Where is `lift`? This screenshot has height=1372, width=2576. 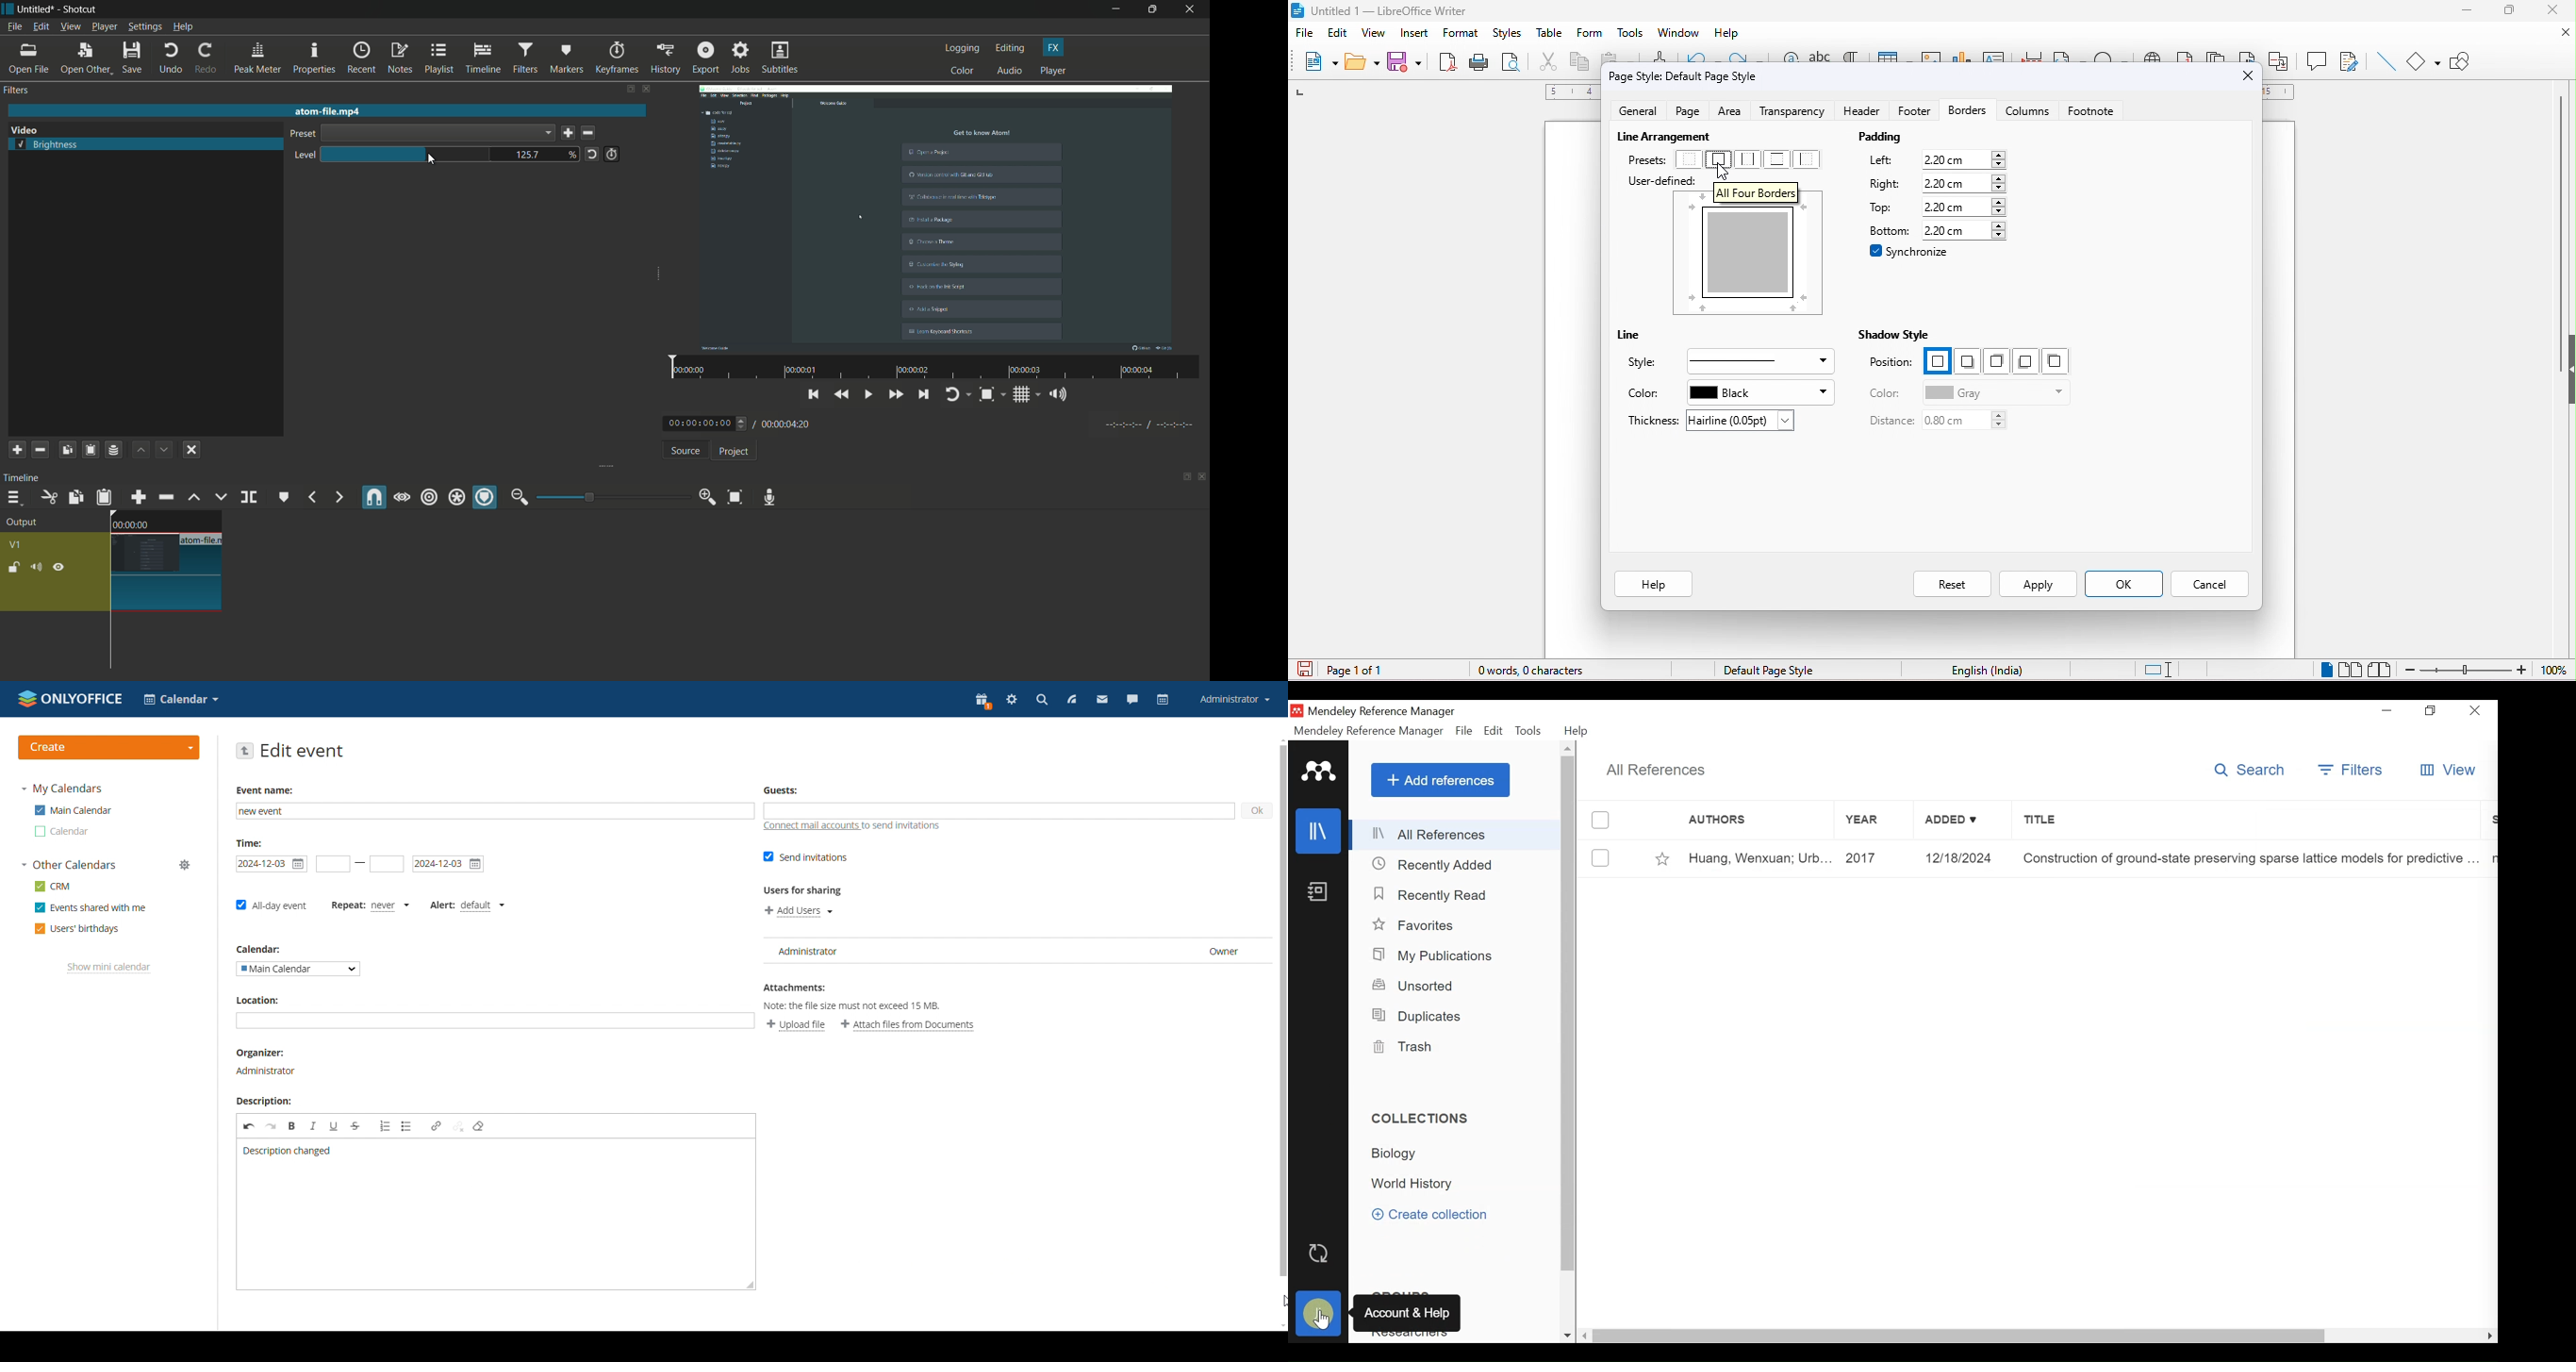 lift is located at coordinates (194, 497).